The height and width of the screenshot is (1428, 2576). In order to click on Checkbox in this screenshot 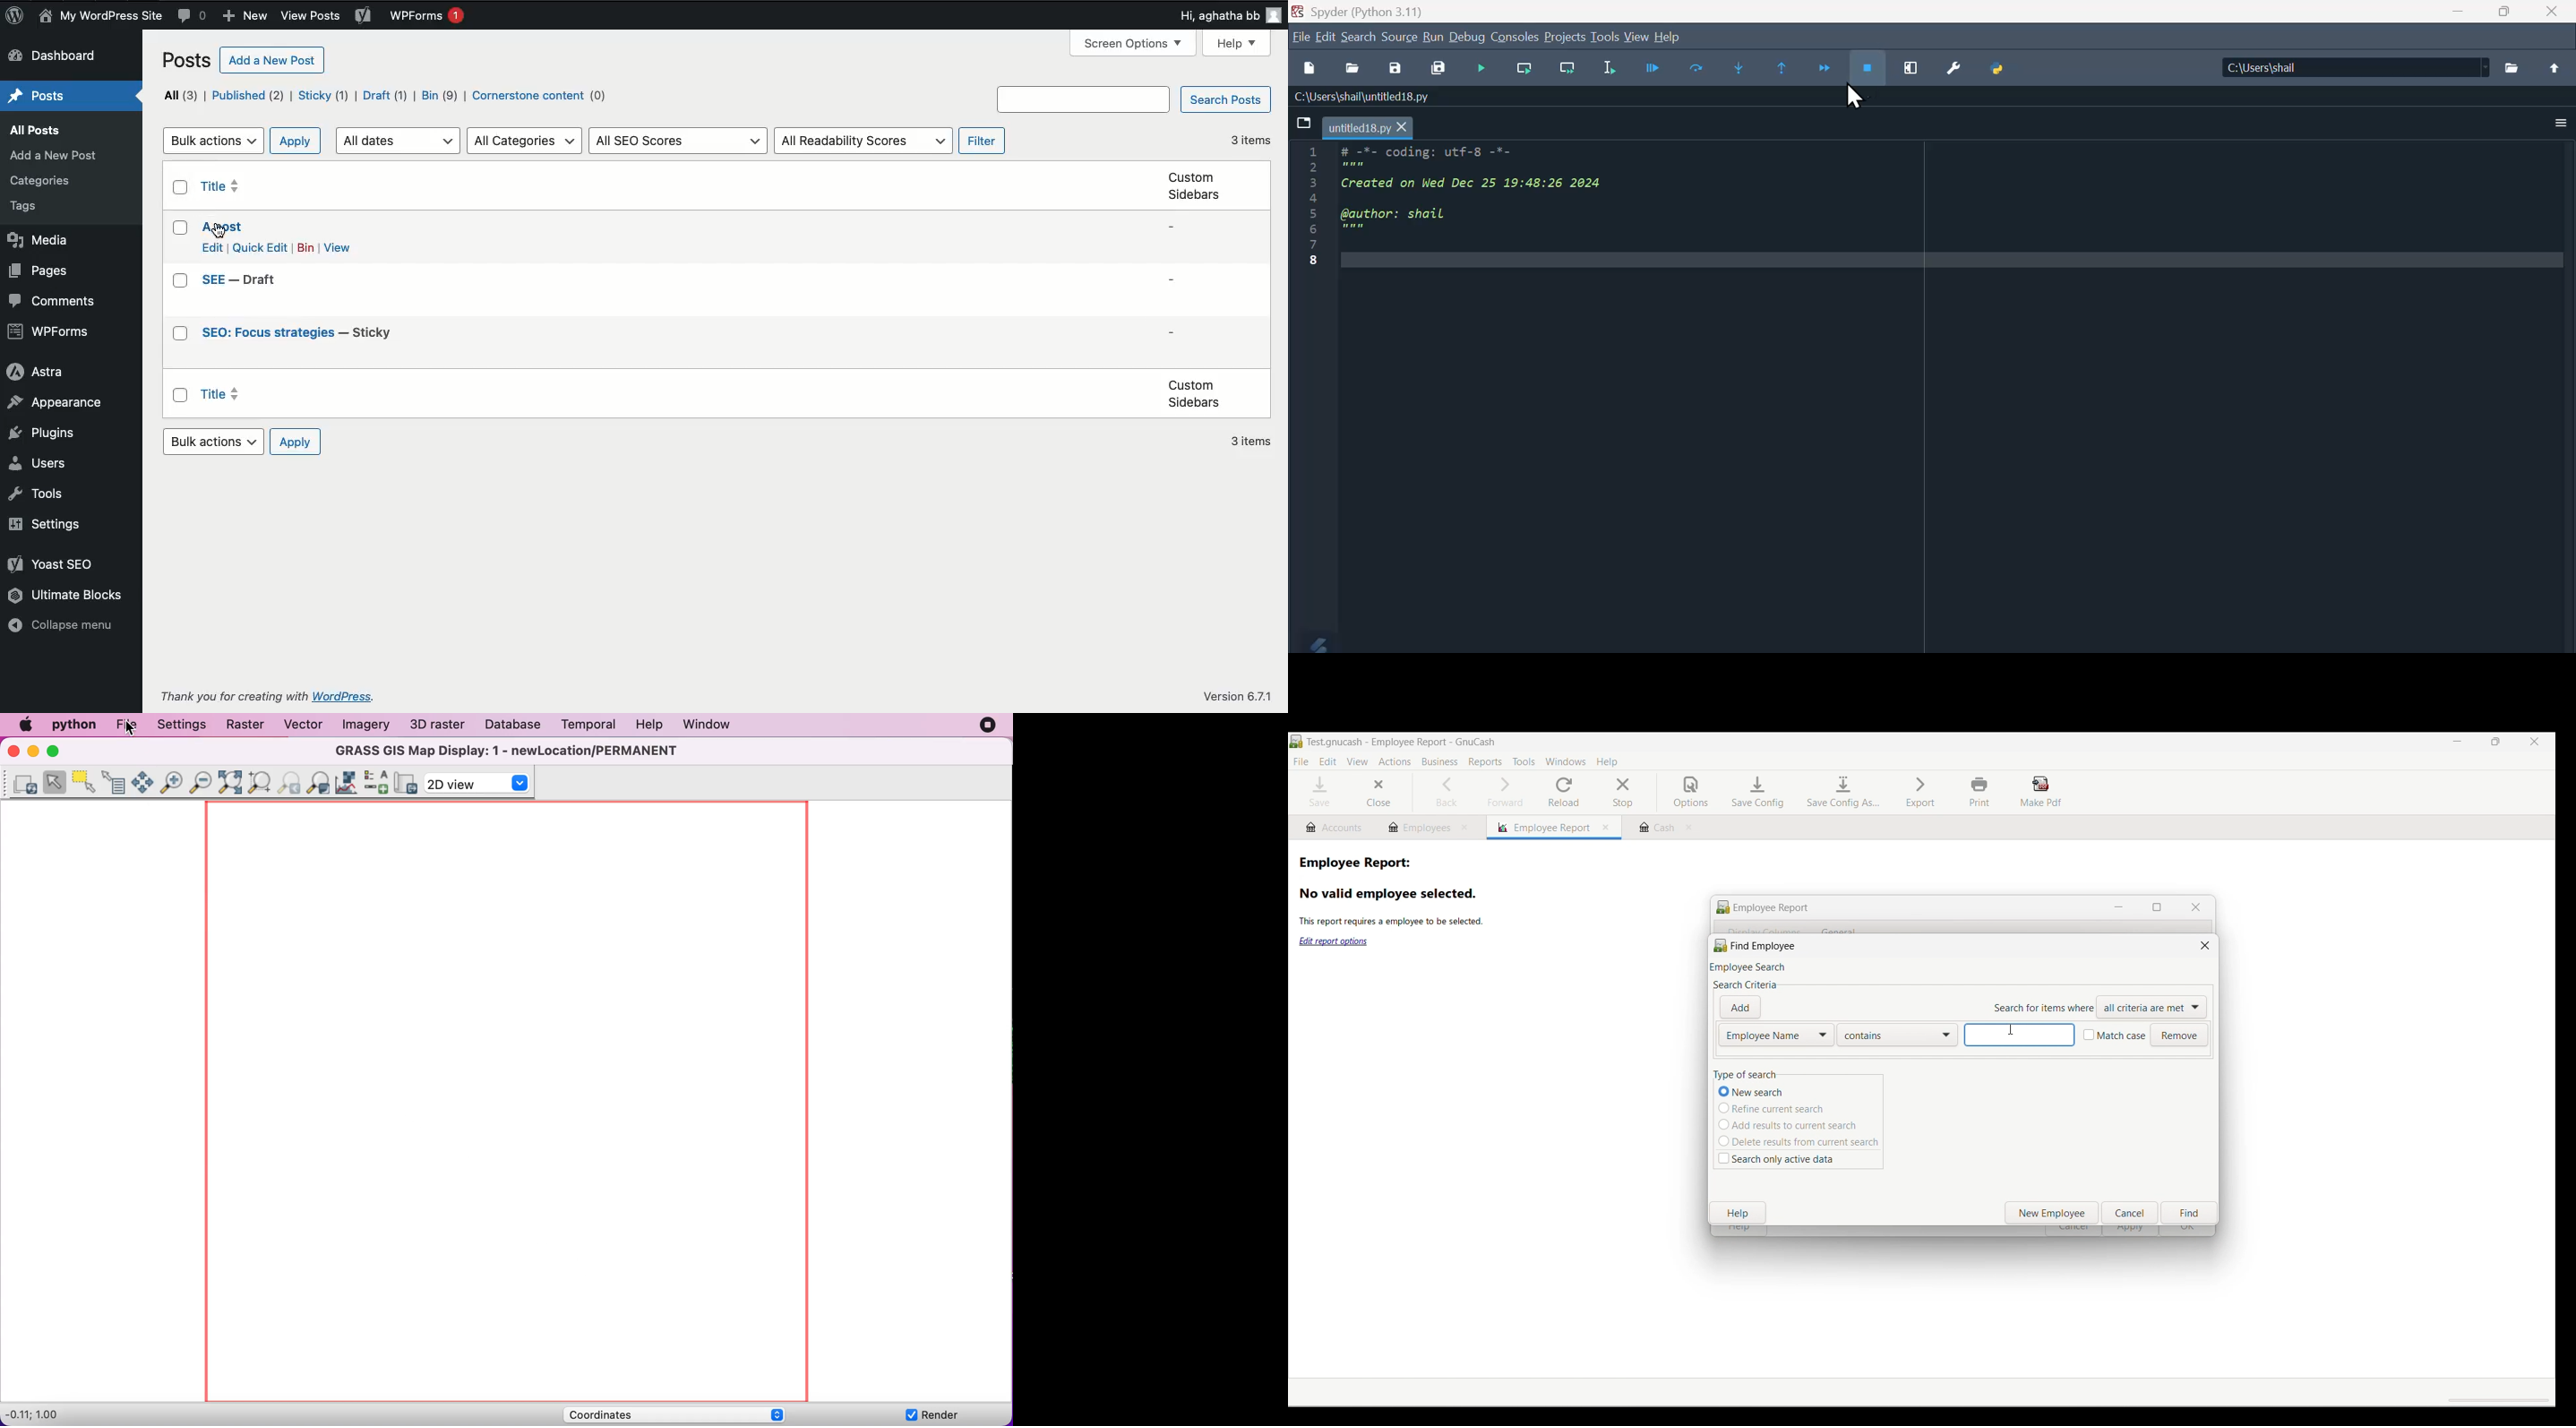, I will do `click(180, 228)`.